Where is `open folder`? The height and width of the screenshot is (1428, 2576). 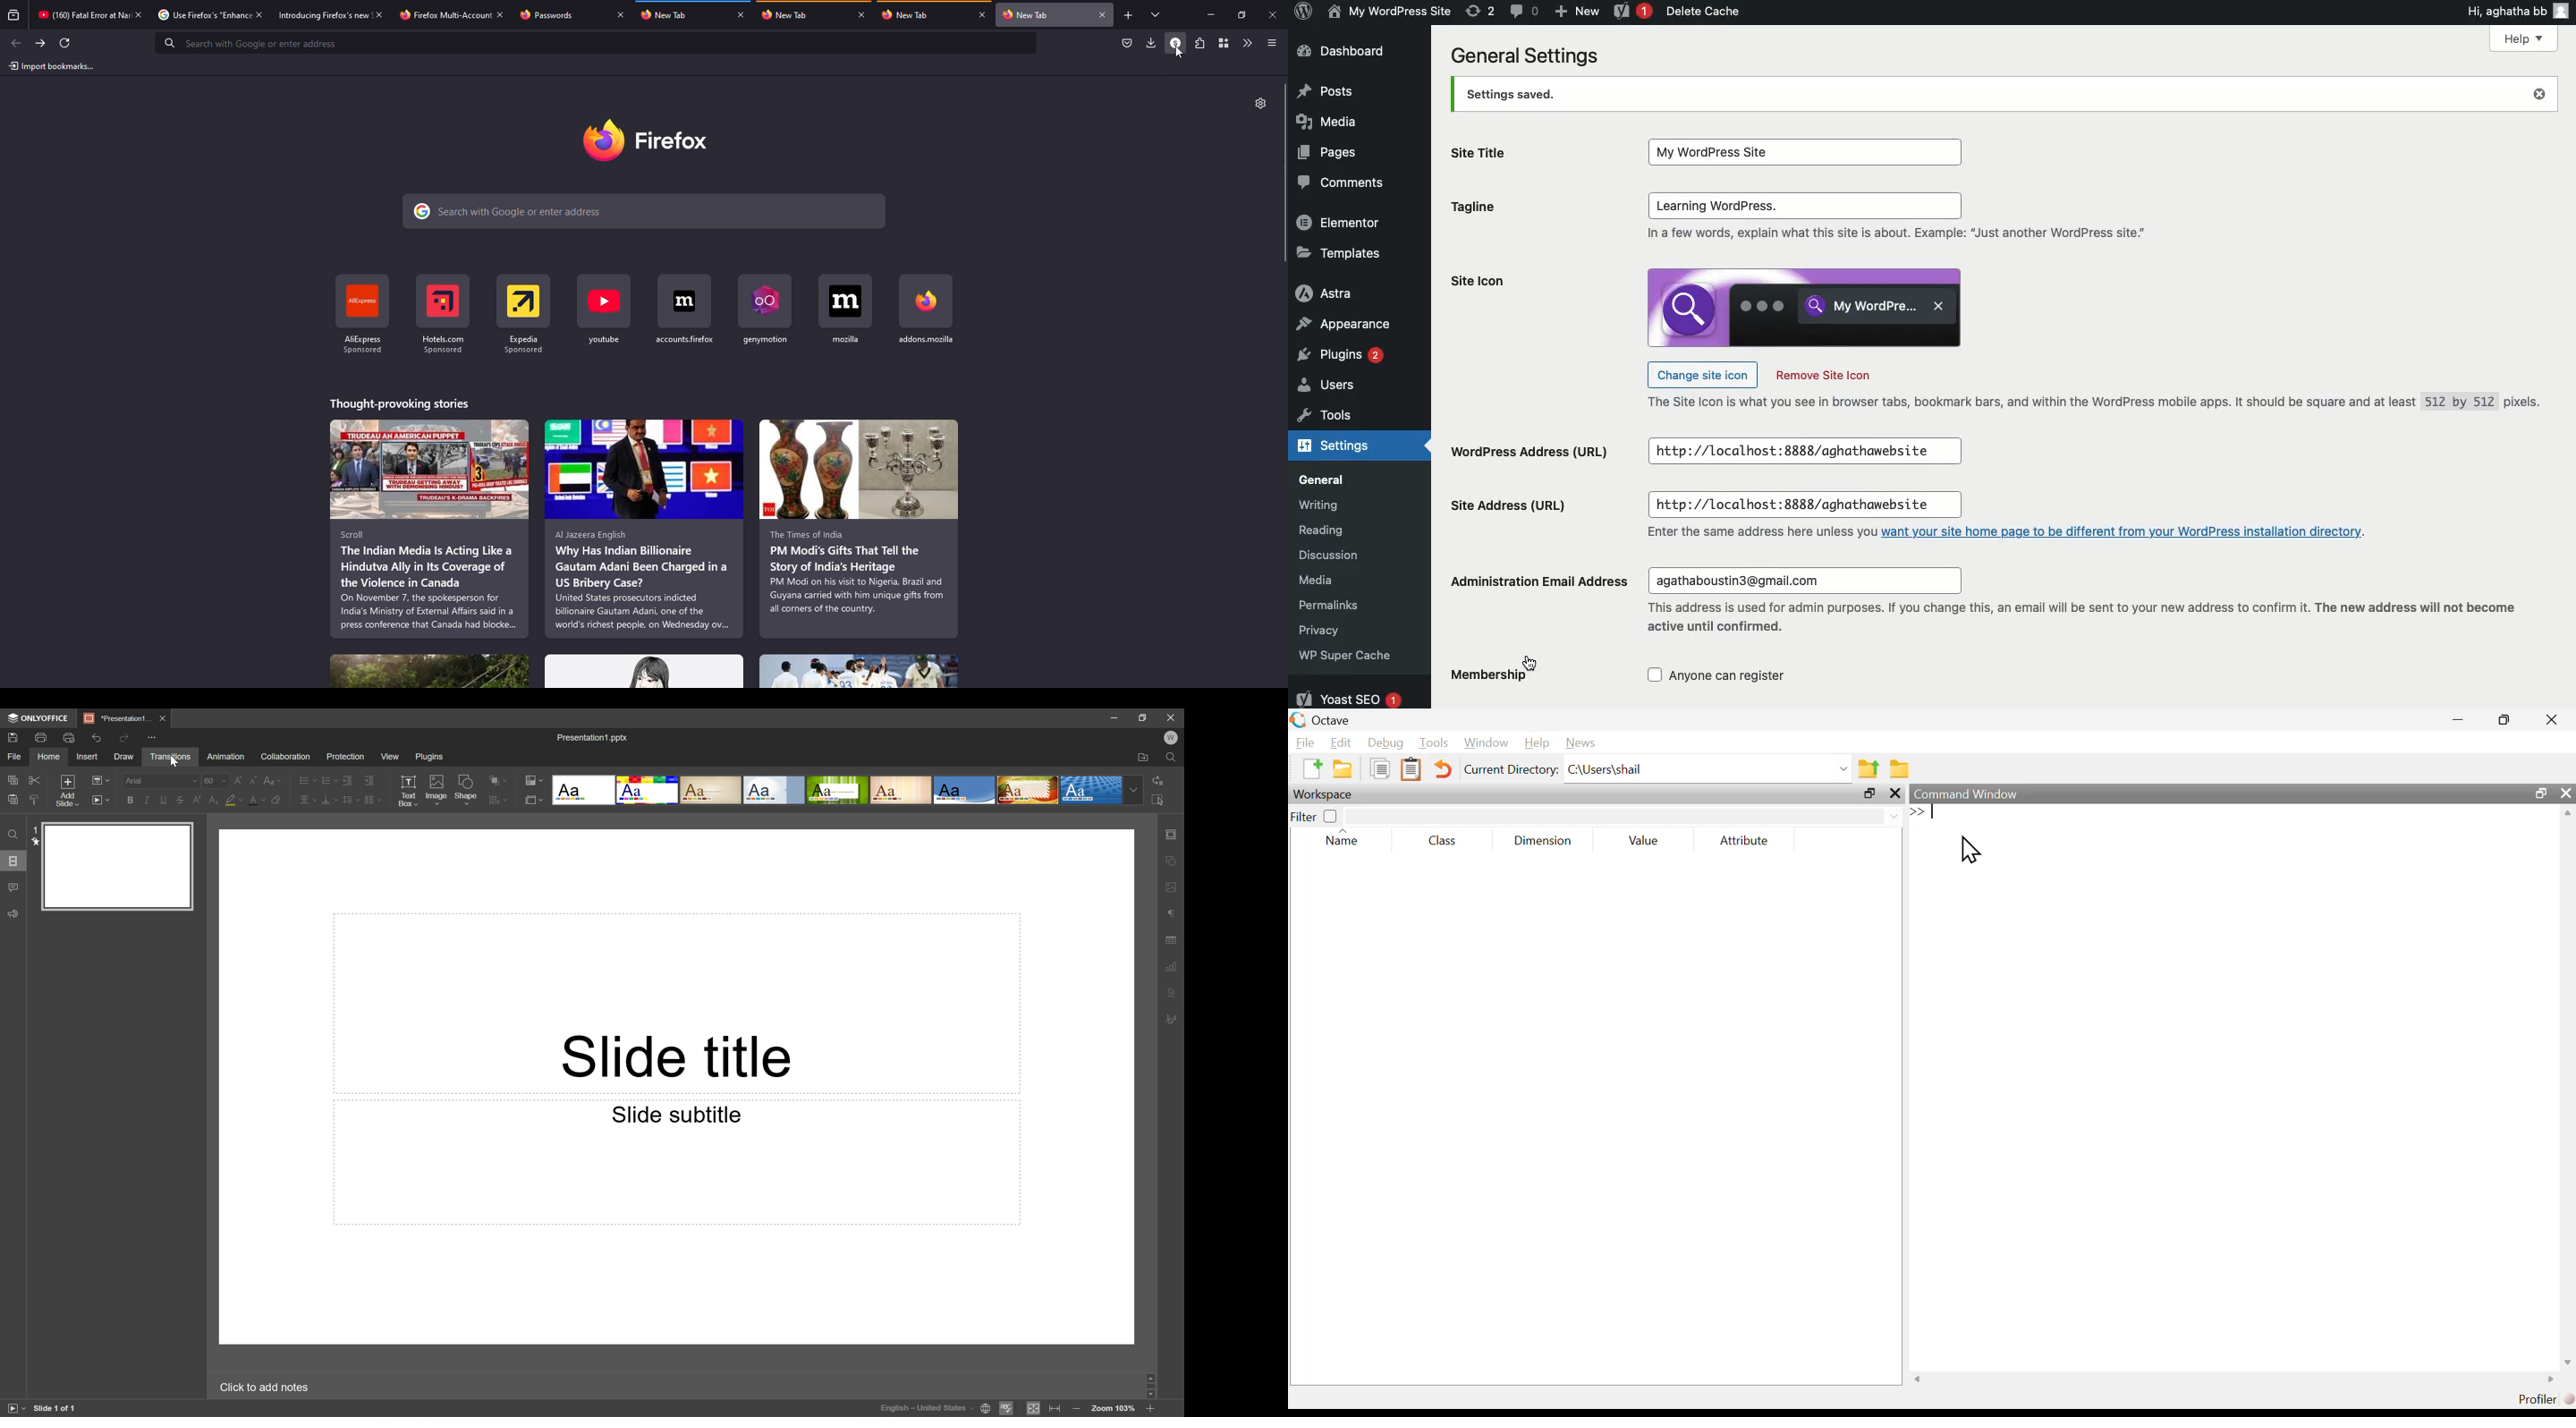
open folder is located at coordinates (1340, 770).